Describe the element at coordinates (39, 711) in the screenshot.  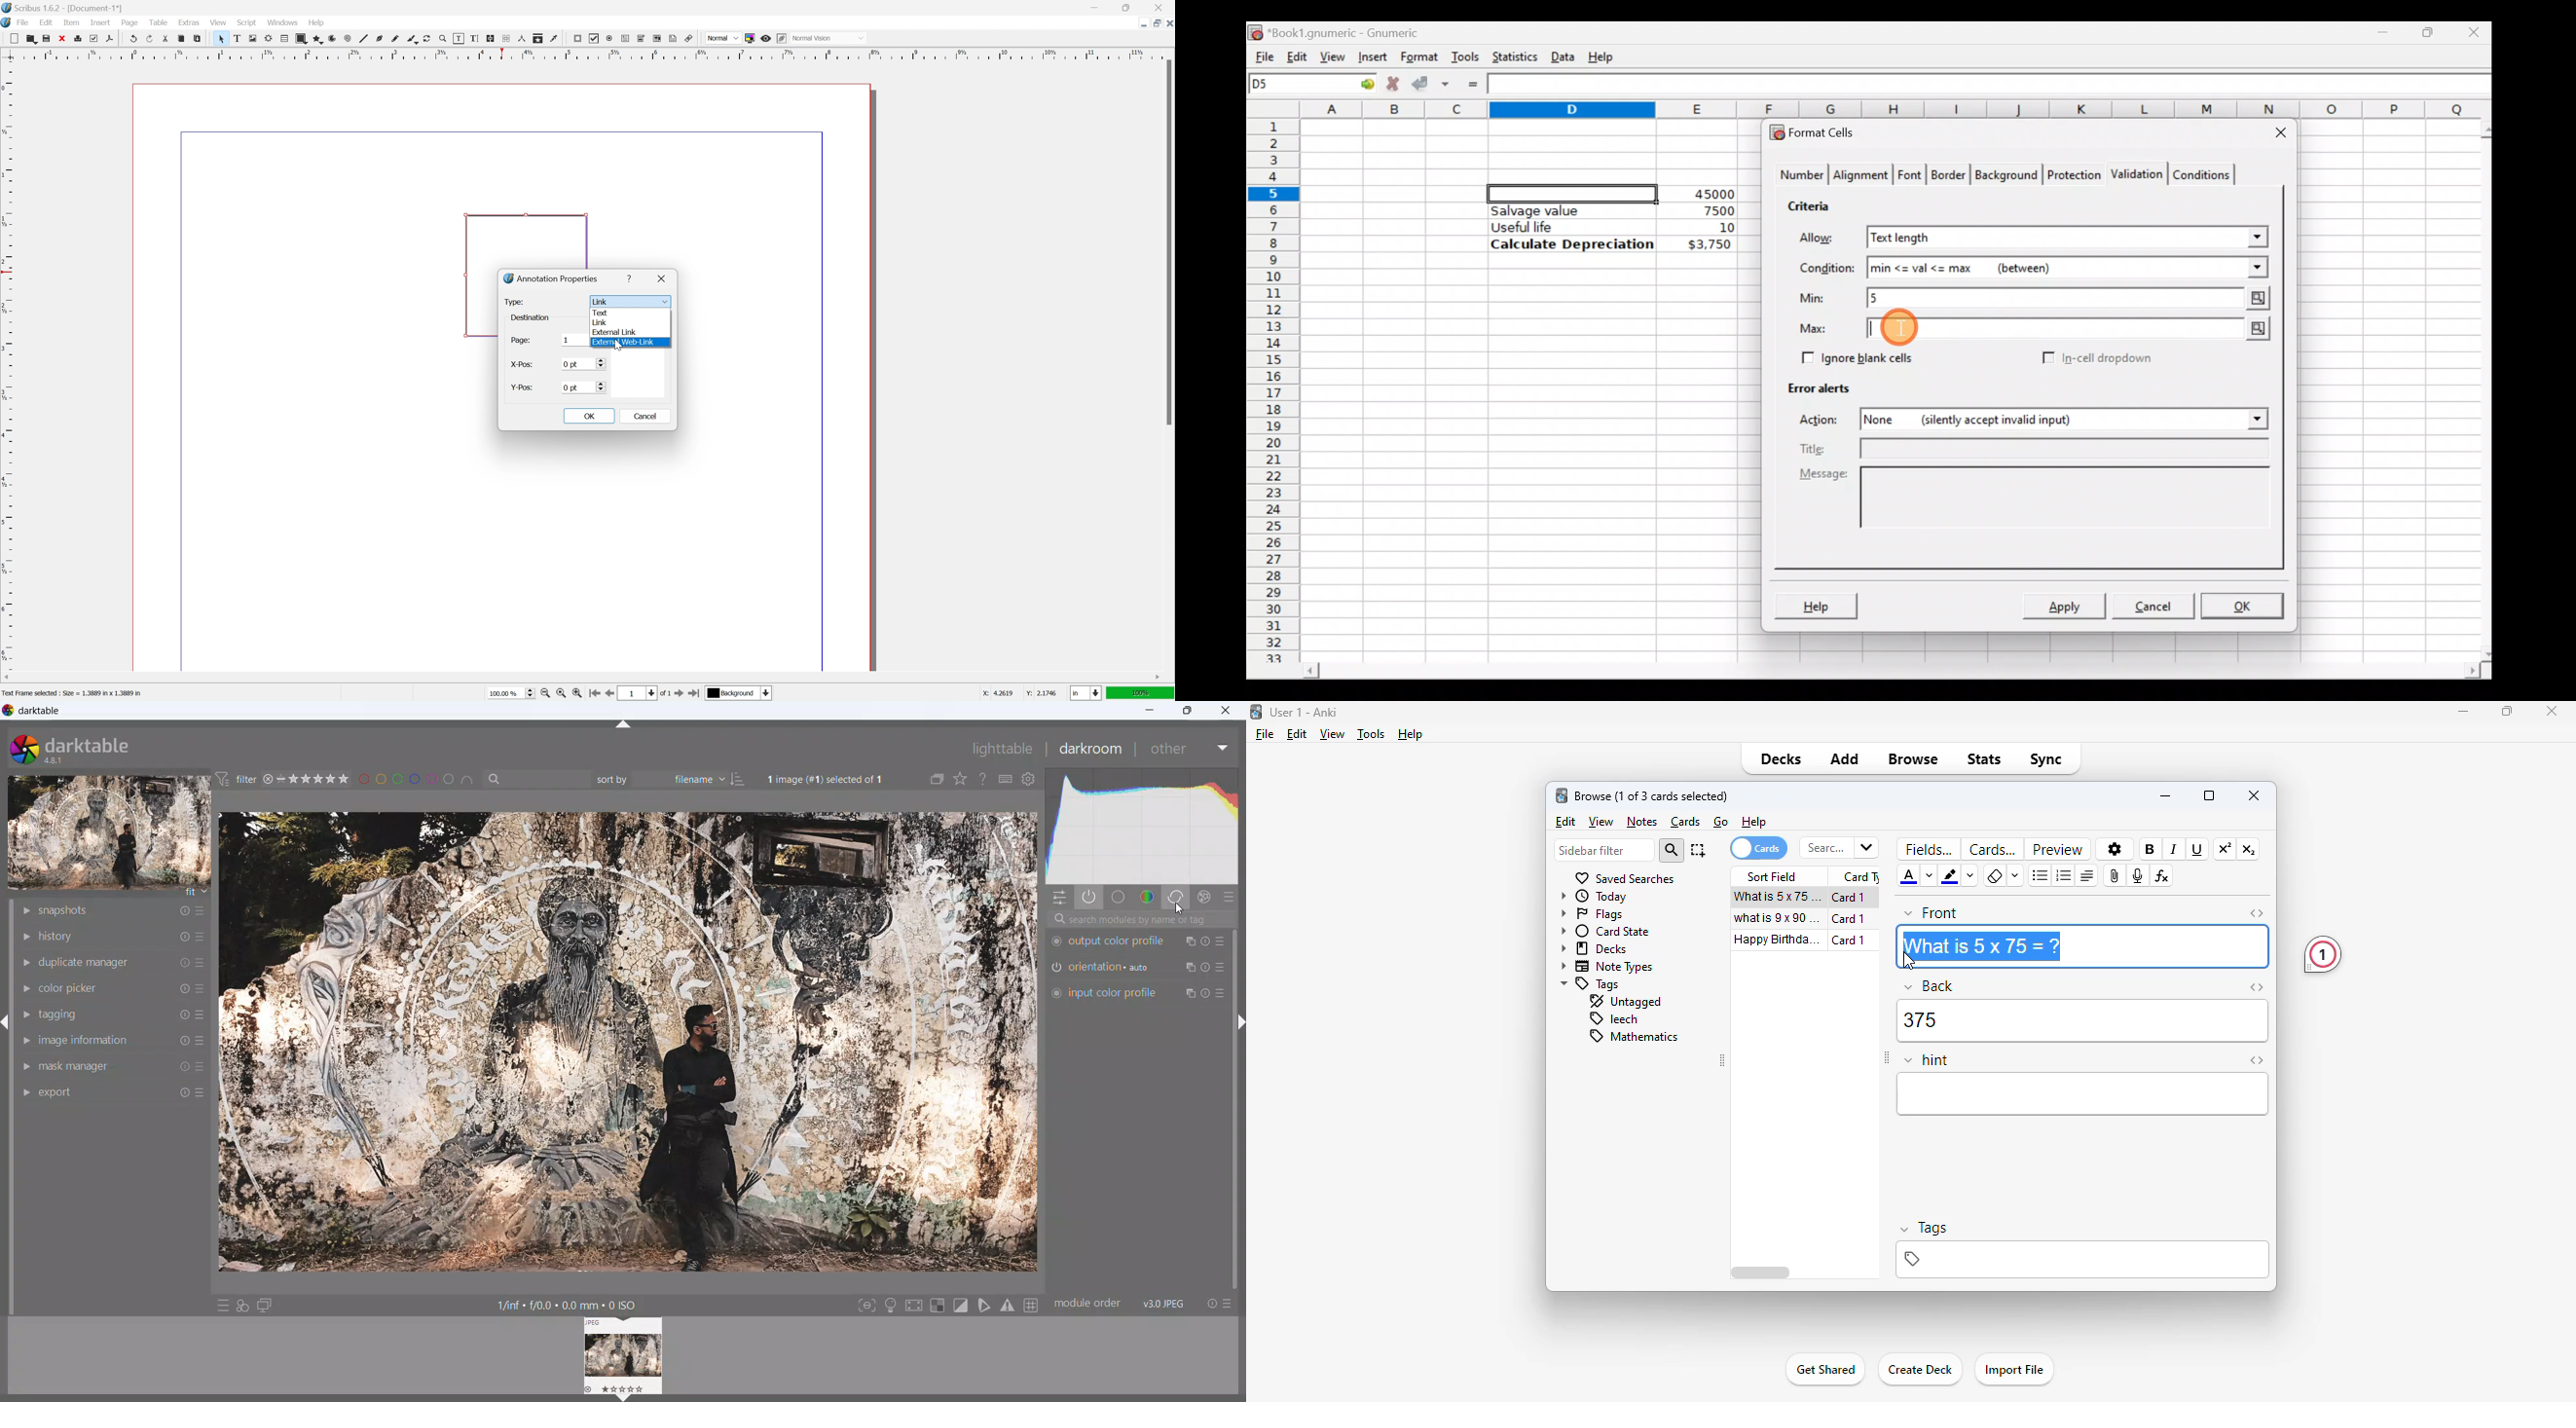
I see `title` at that location.